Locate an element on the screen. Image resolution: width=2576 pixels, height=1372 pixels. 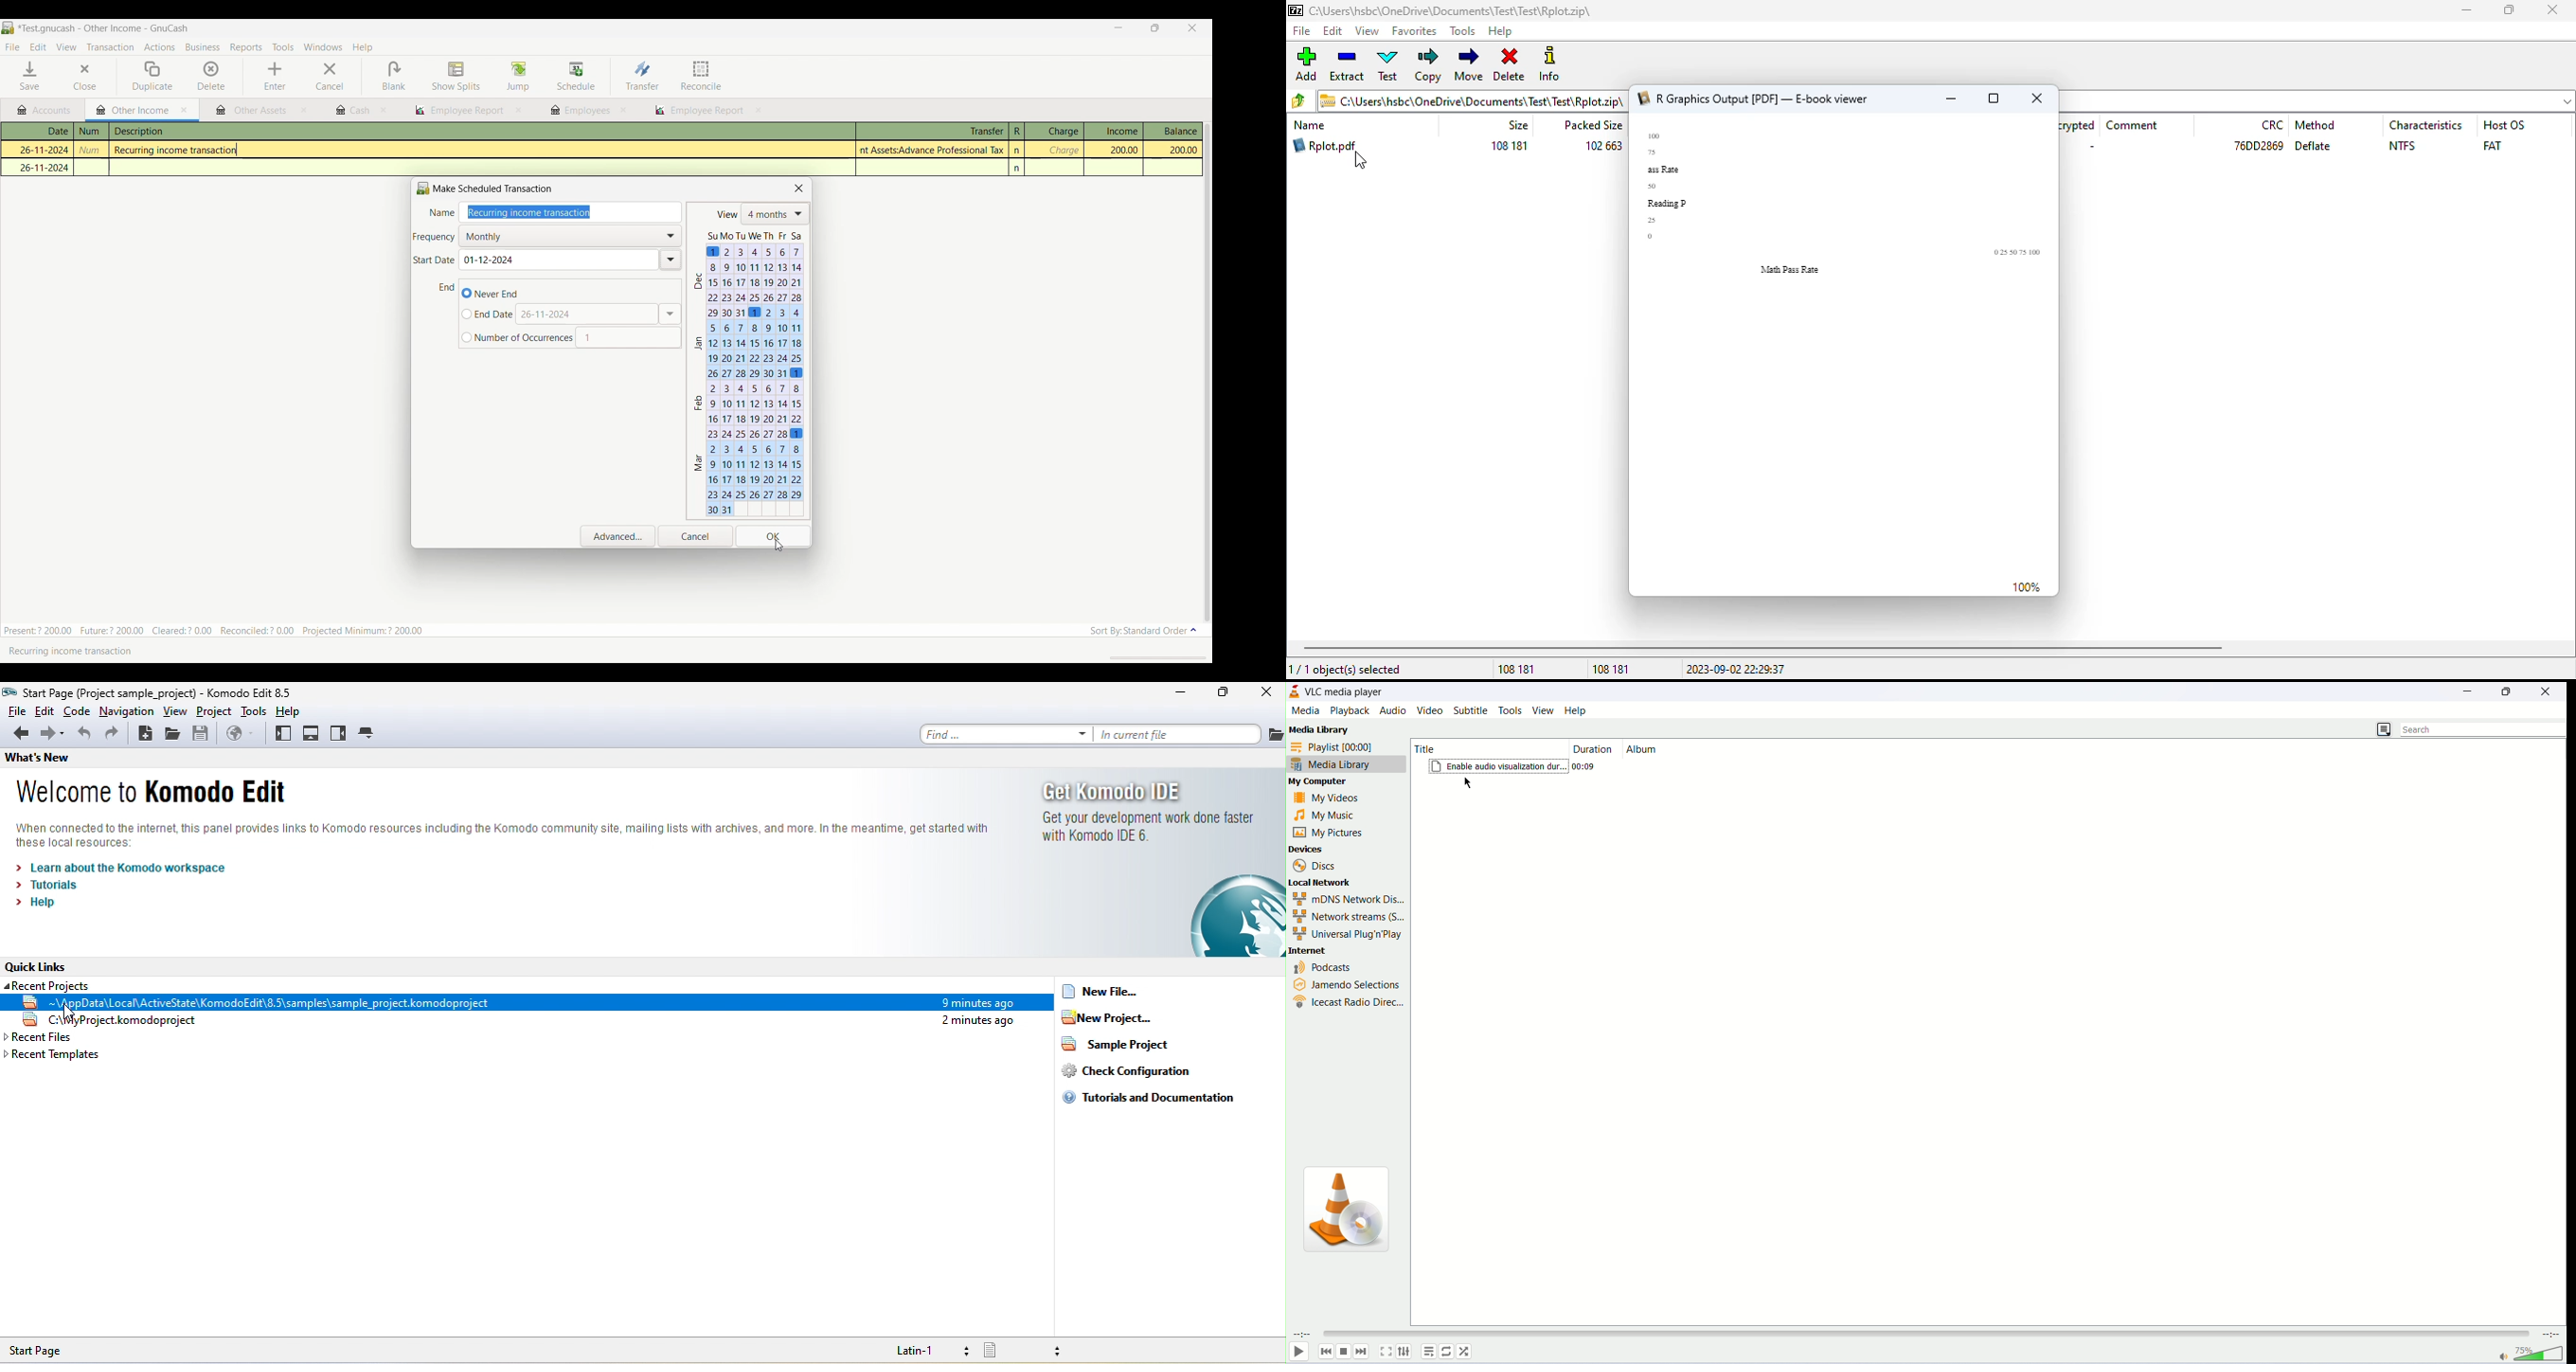
Media Library is located at coordinates (1319, 731).